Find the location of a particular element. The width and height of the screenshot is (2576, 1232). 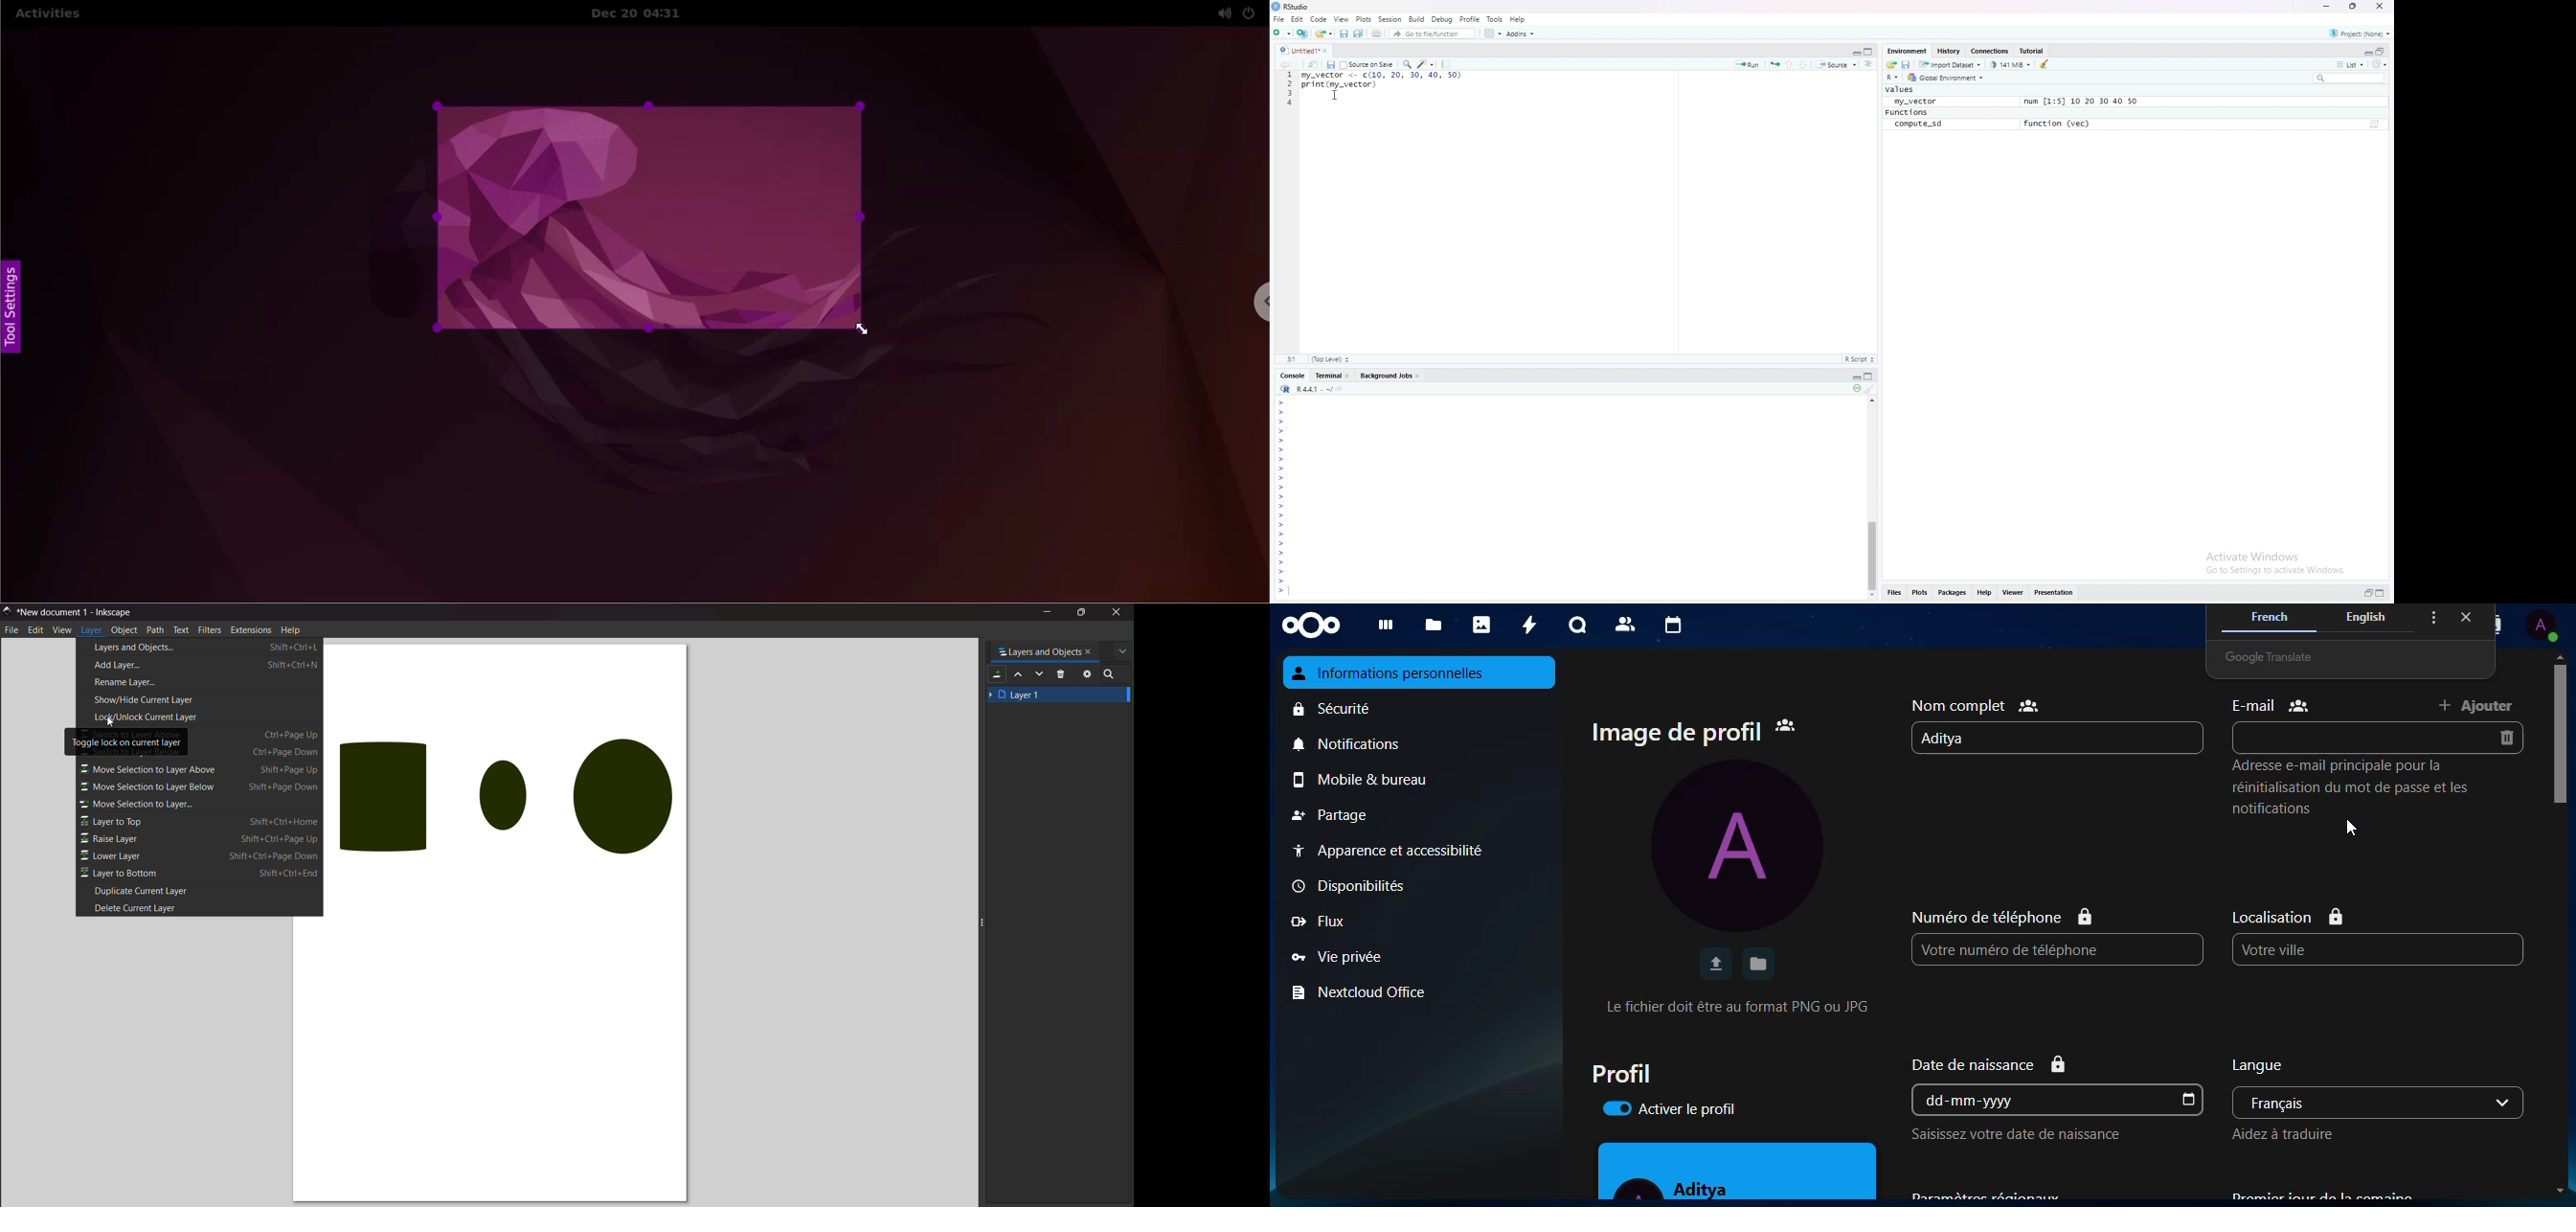

close is located at coordinates (2465, 619).